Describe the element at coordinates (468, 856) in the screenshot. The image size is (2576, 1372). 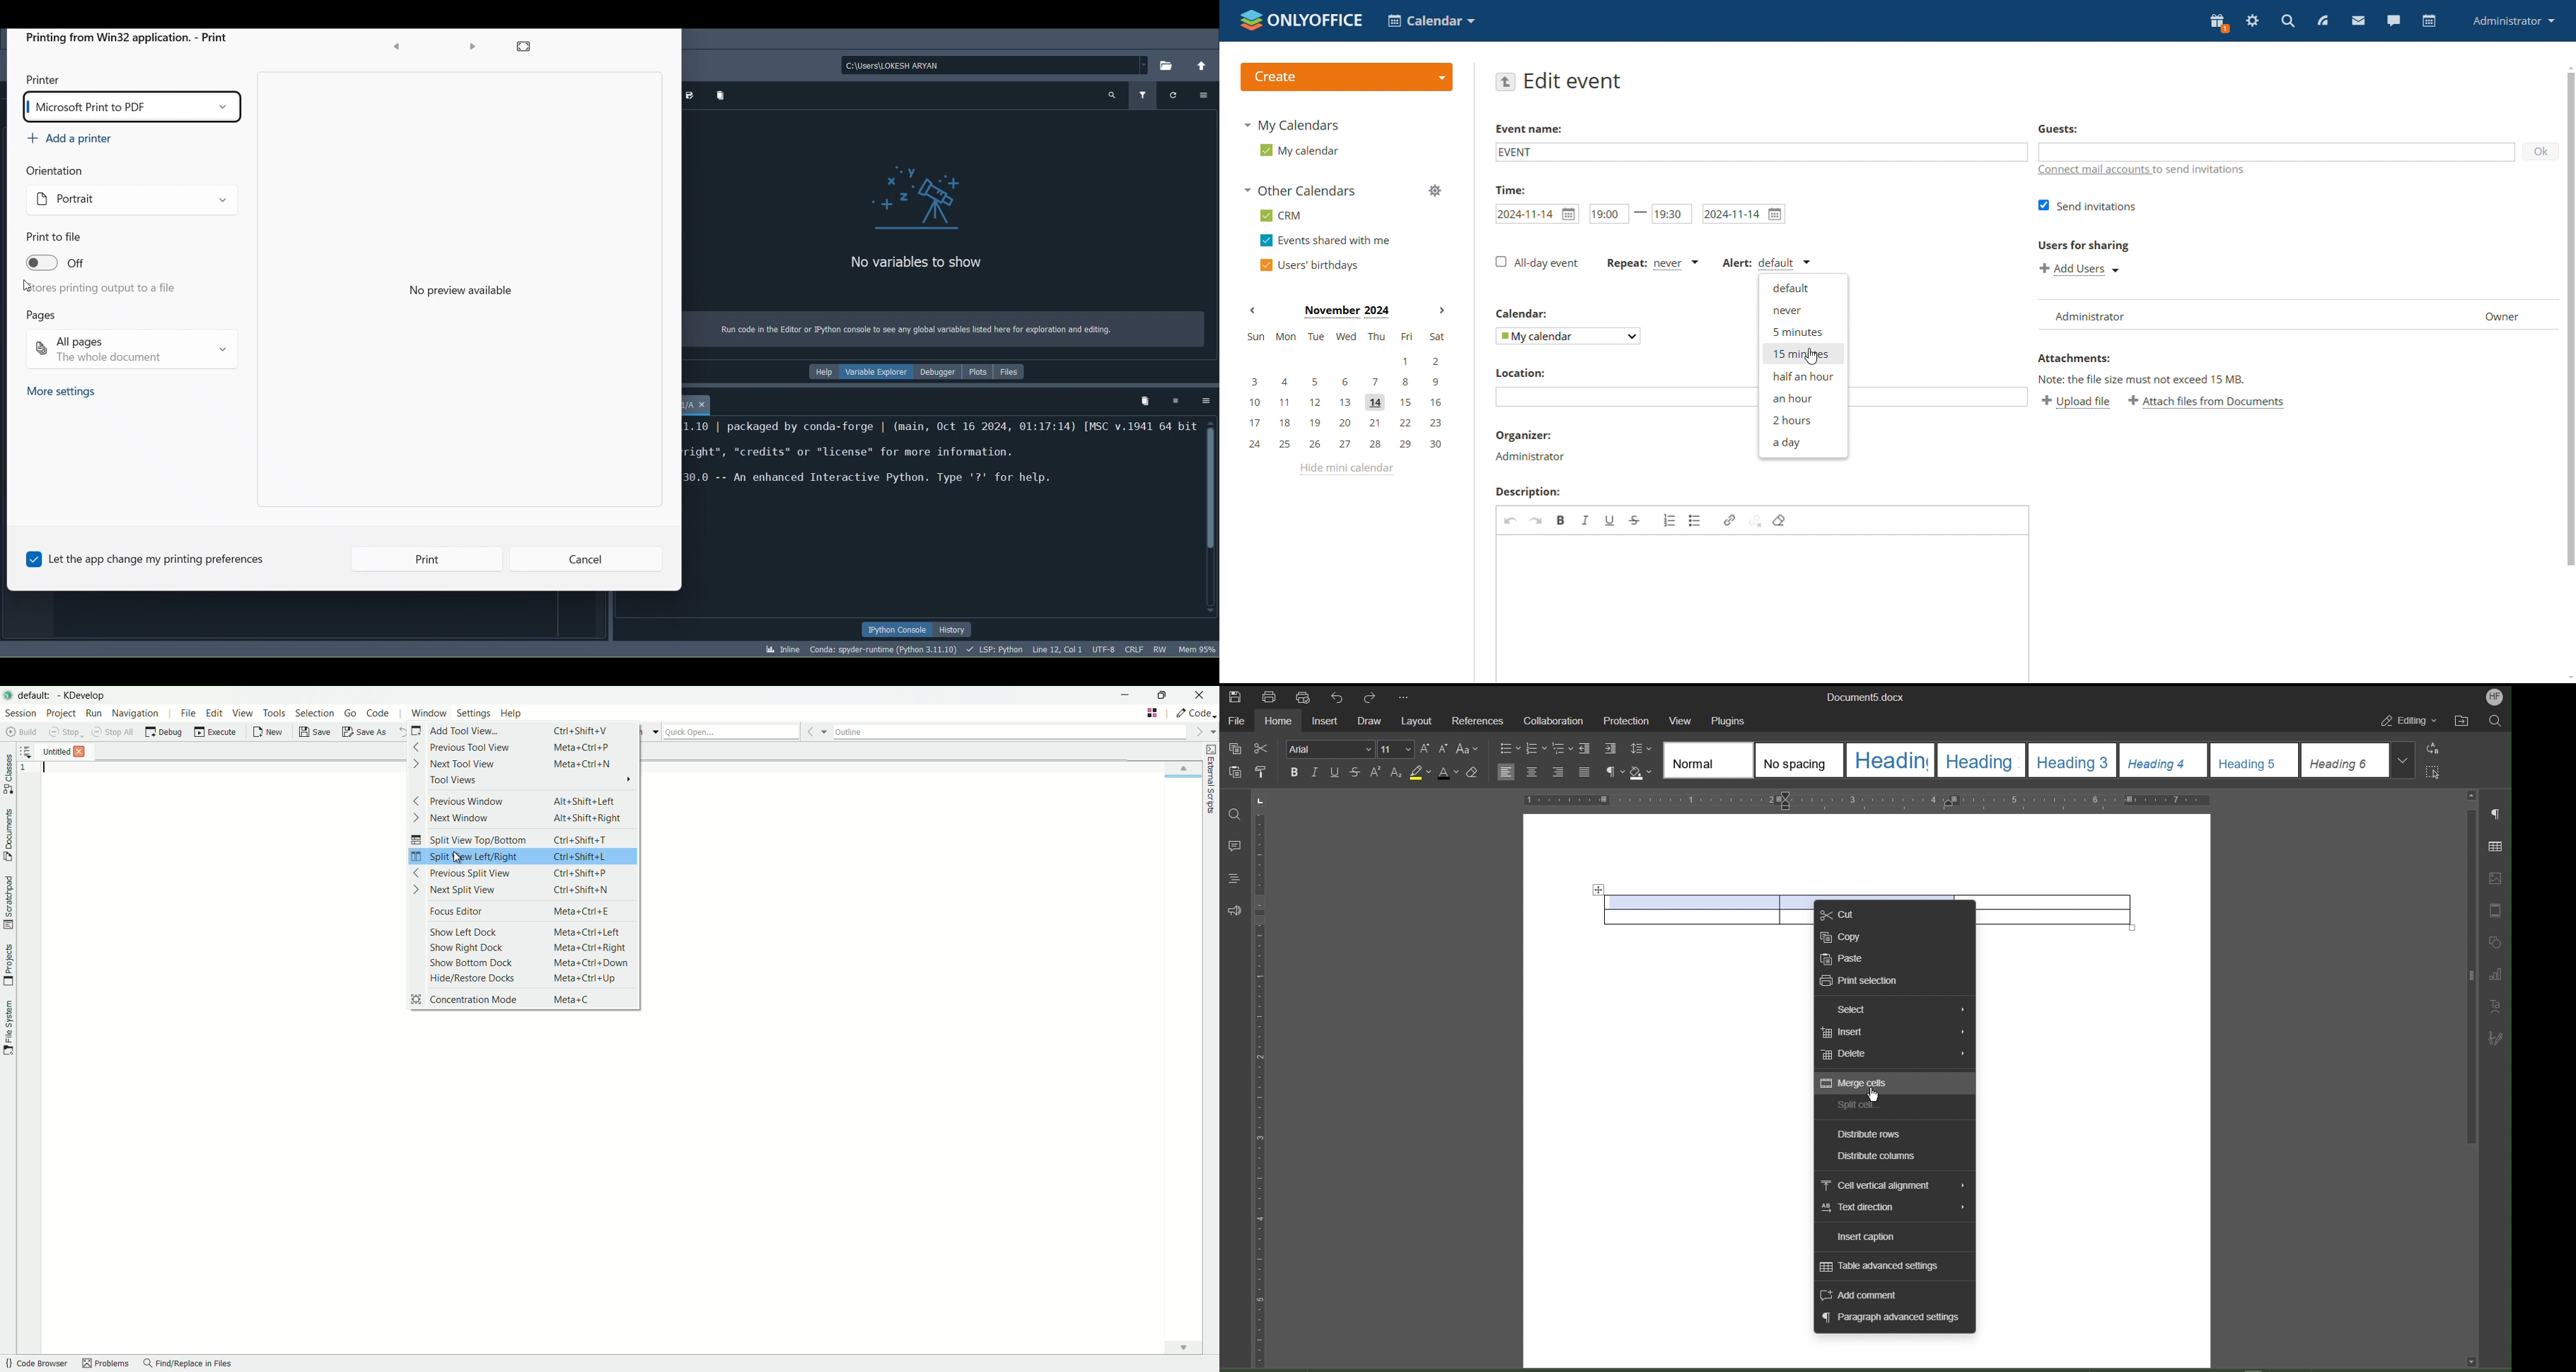
I see `split view left/right` at that location.